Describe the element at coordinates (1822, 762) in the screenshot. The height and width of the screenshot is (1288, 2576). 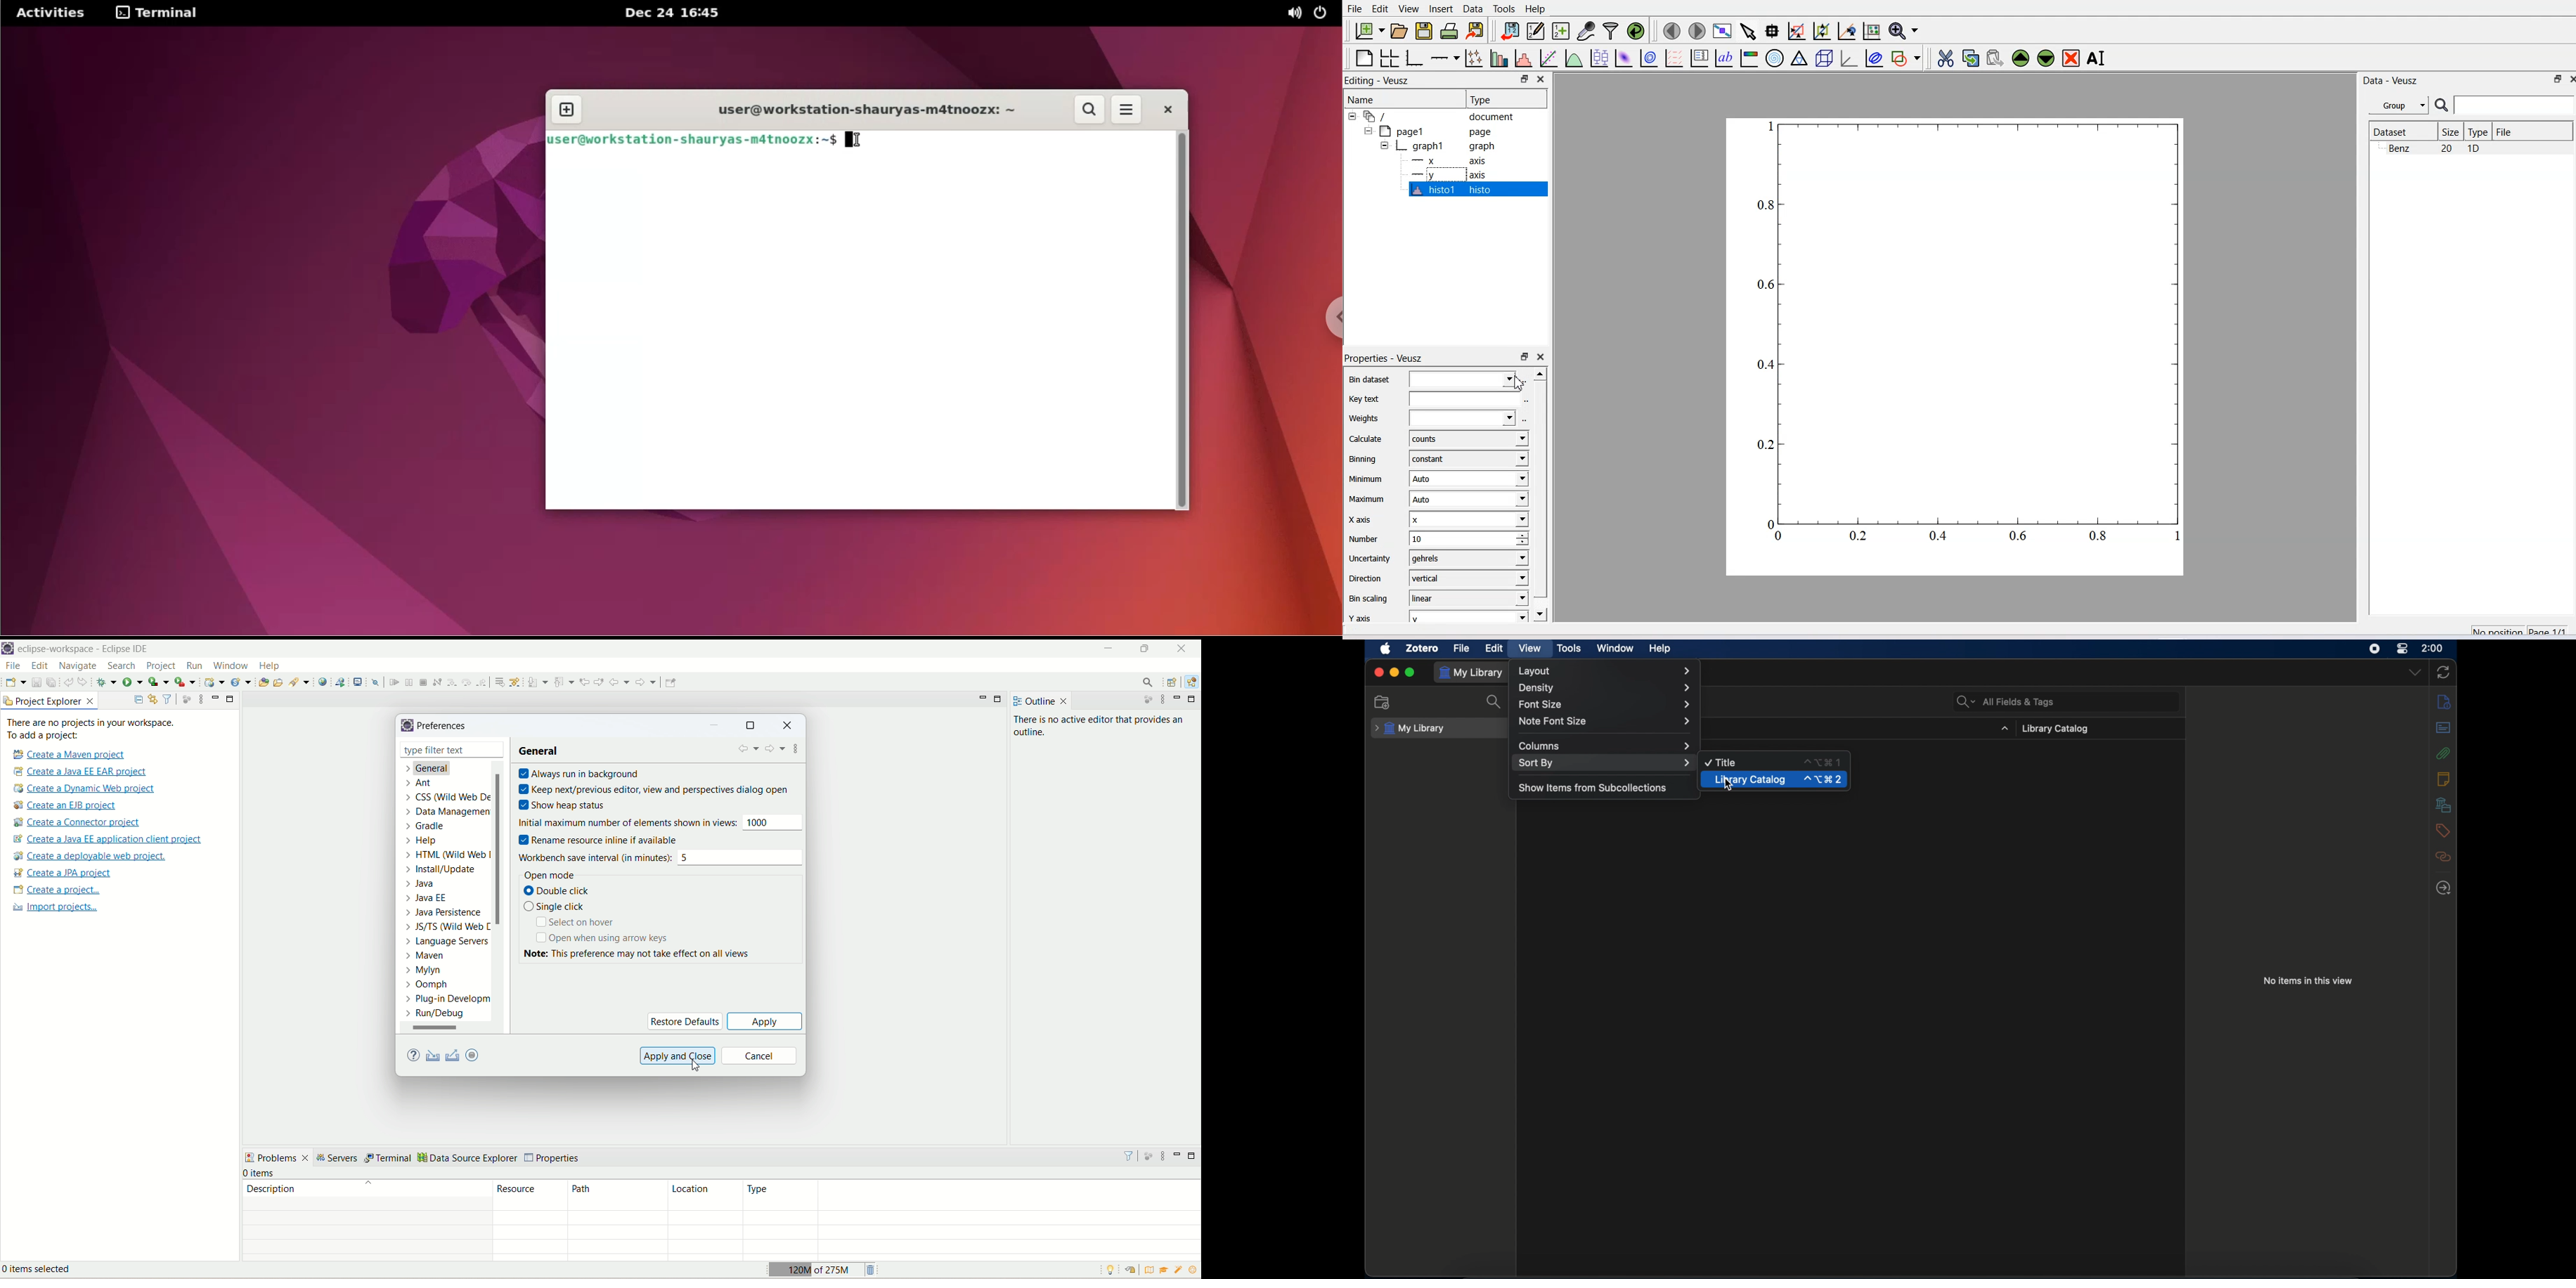
I see `shortcut` at that location.